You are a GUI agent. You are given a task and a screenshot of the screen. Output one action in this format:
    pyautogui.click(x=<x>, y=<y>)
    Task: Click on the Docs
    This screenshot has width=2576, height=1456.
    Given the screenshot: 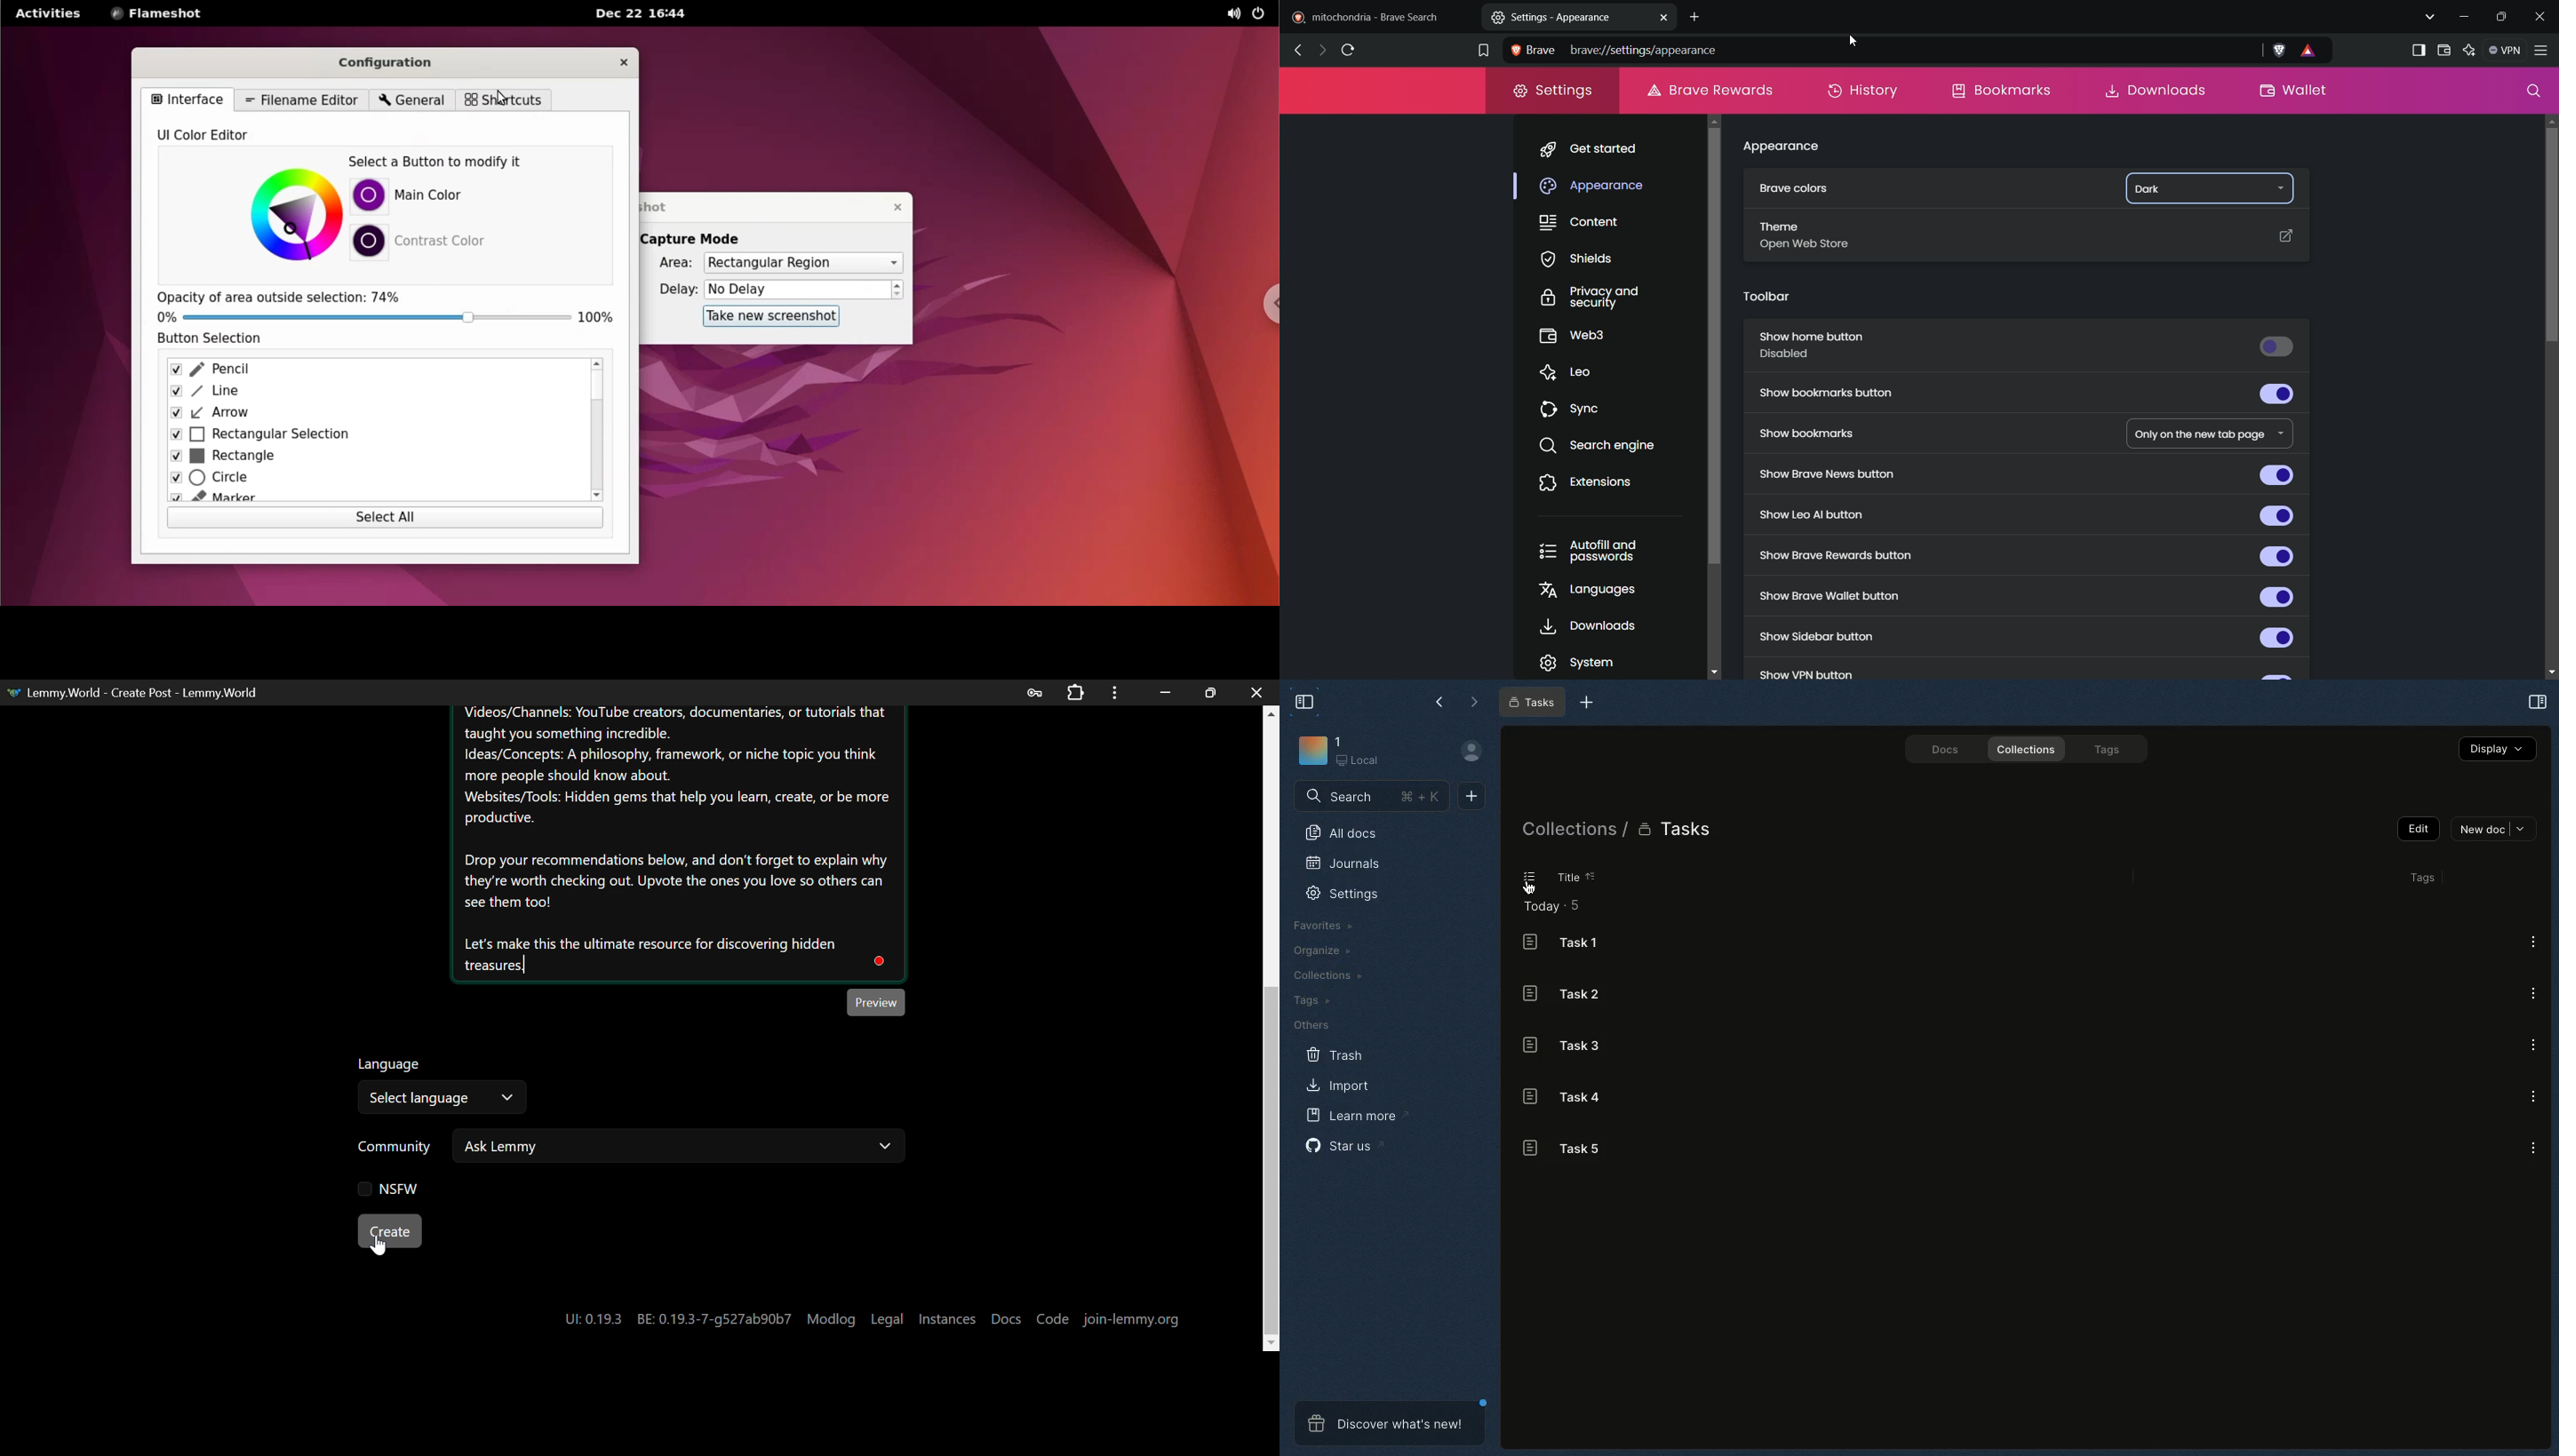 What is the action you would take?
    pyautogui.click(x=1007, y=1319)
    